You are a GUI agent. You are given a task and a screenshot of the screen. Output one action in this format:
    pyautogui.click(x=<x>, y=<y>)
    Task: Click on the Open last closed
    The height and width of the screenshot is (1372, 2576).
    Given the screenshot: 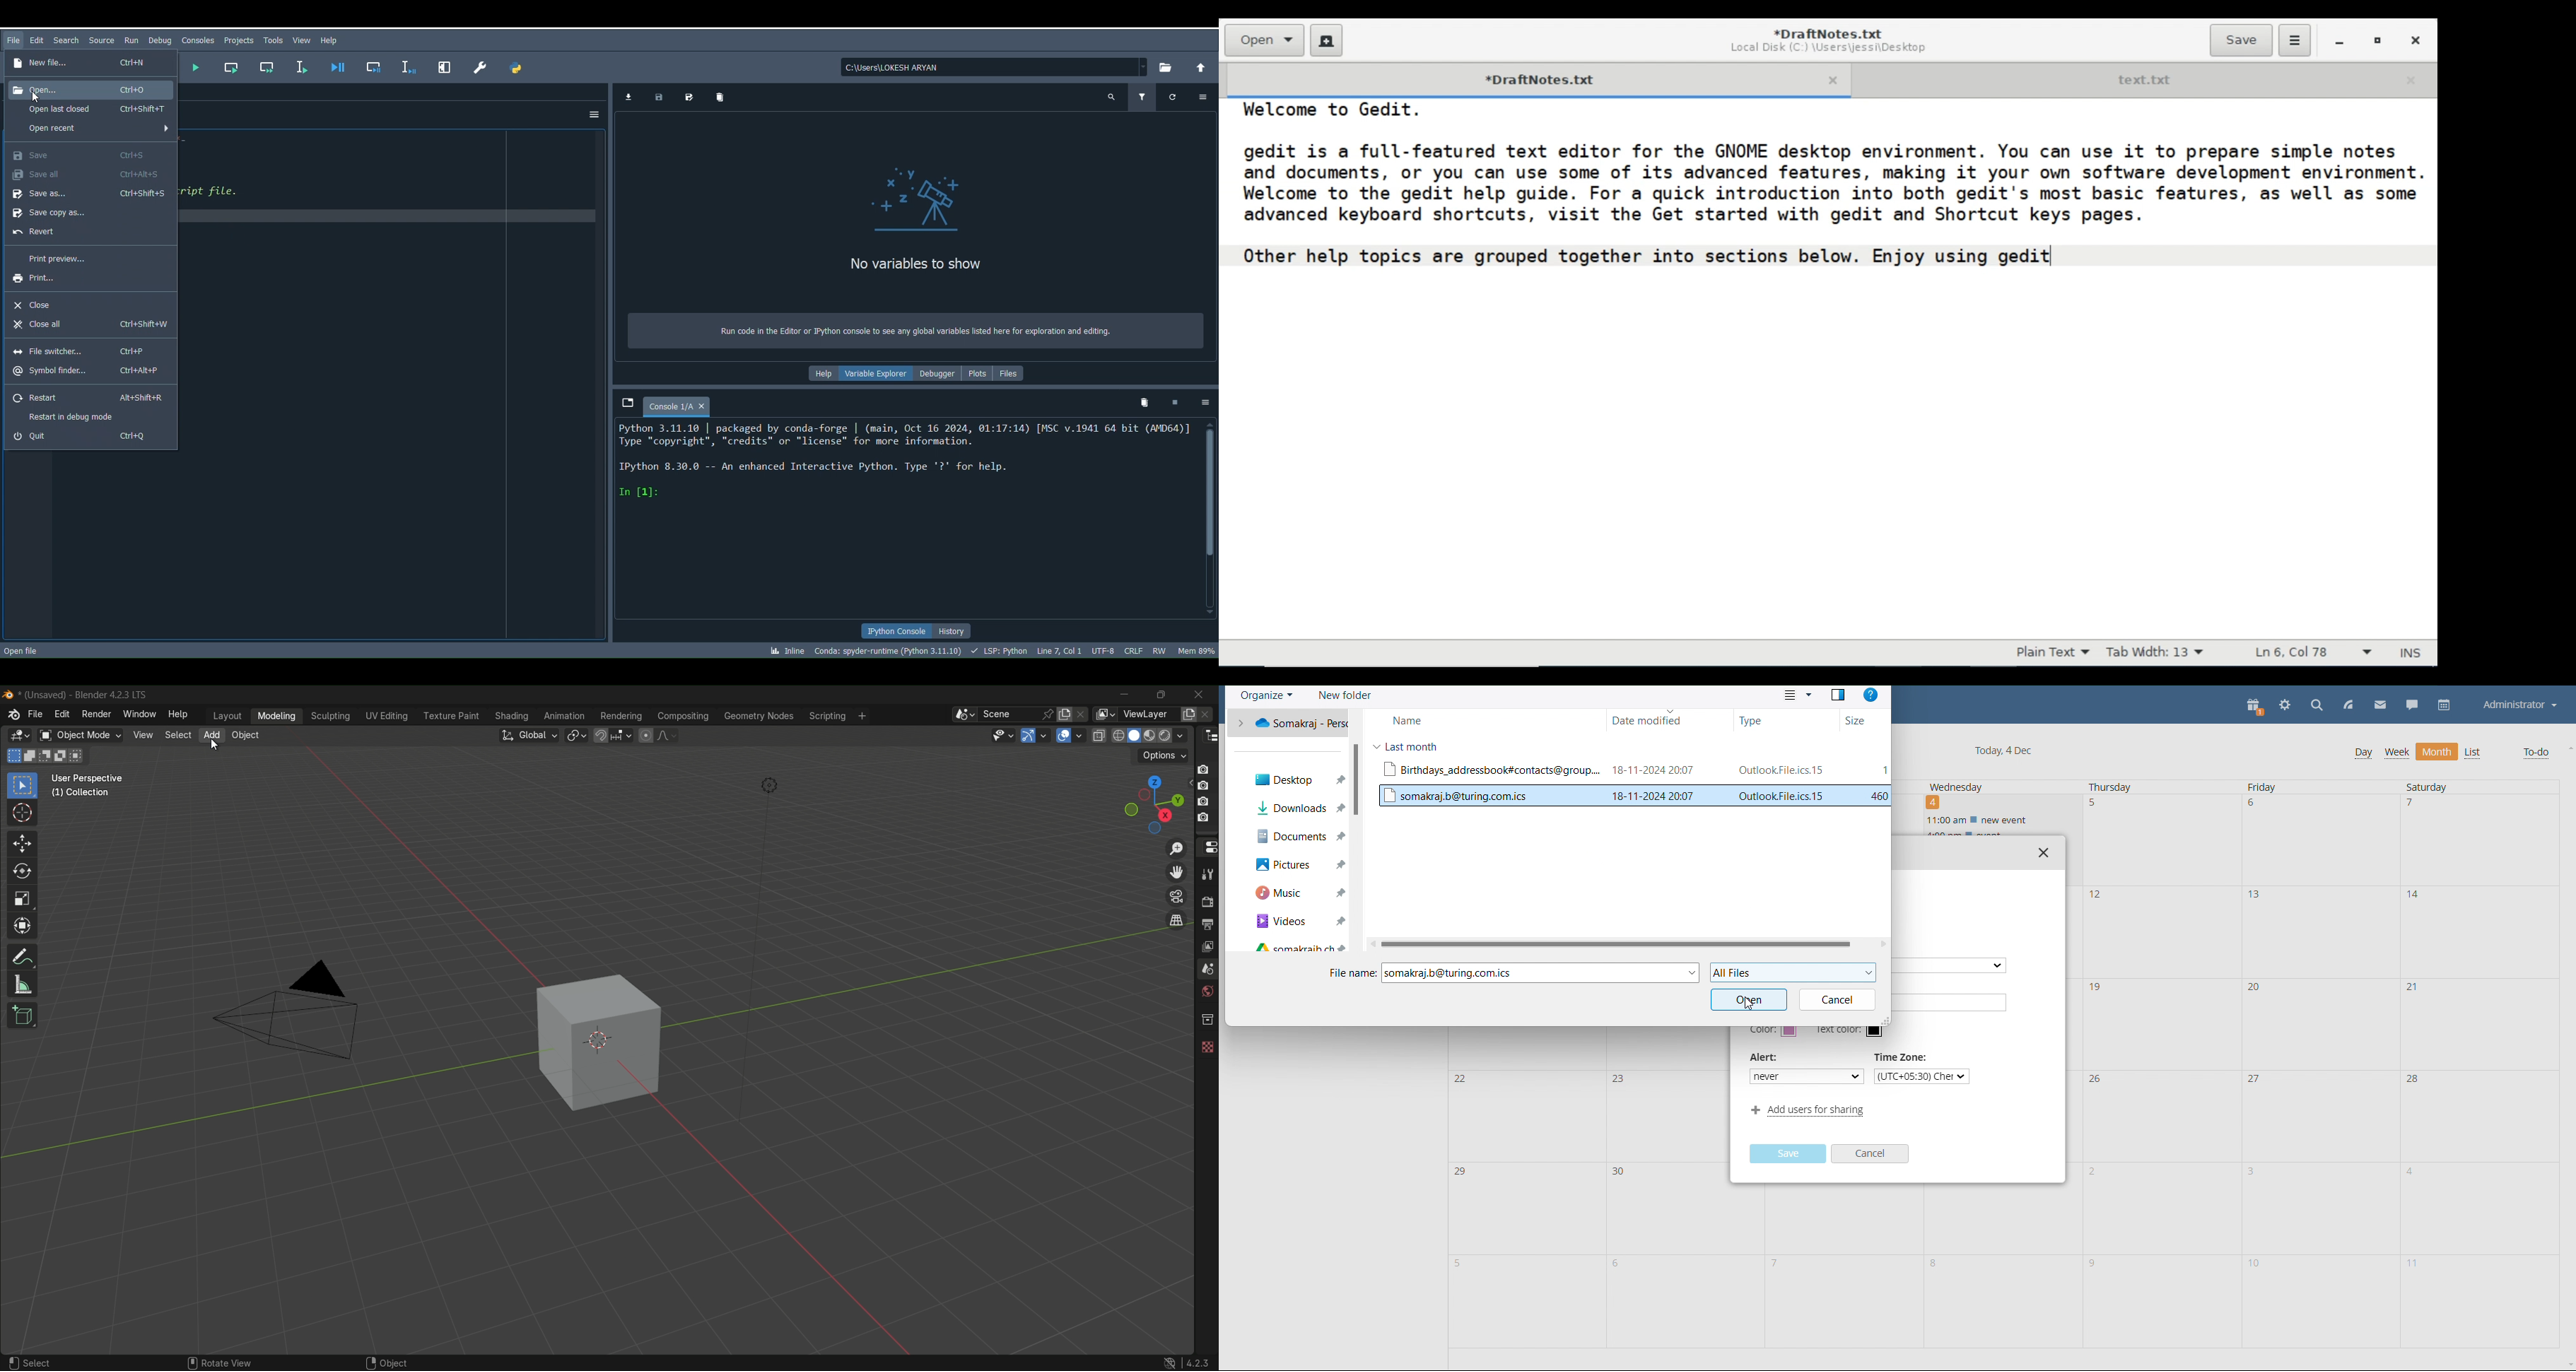 What is the action you would take?
    pyautogui.click(x=88, y=110)
    